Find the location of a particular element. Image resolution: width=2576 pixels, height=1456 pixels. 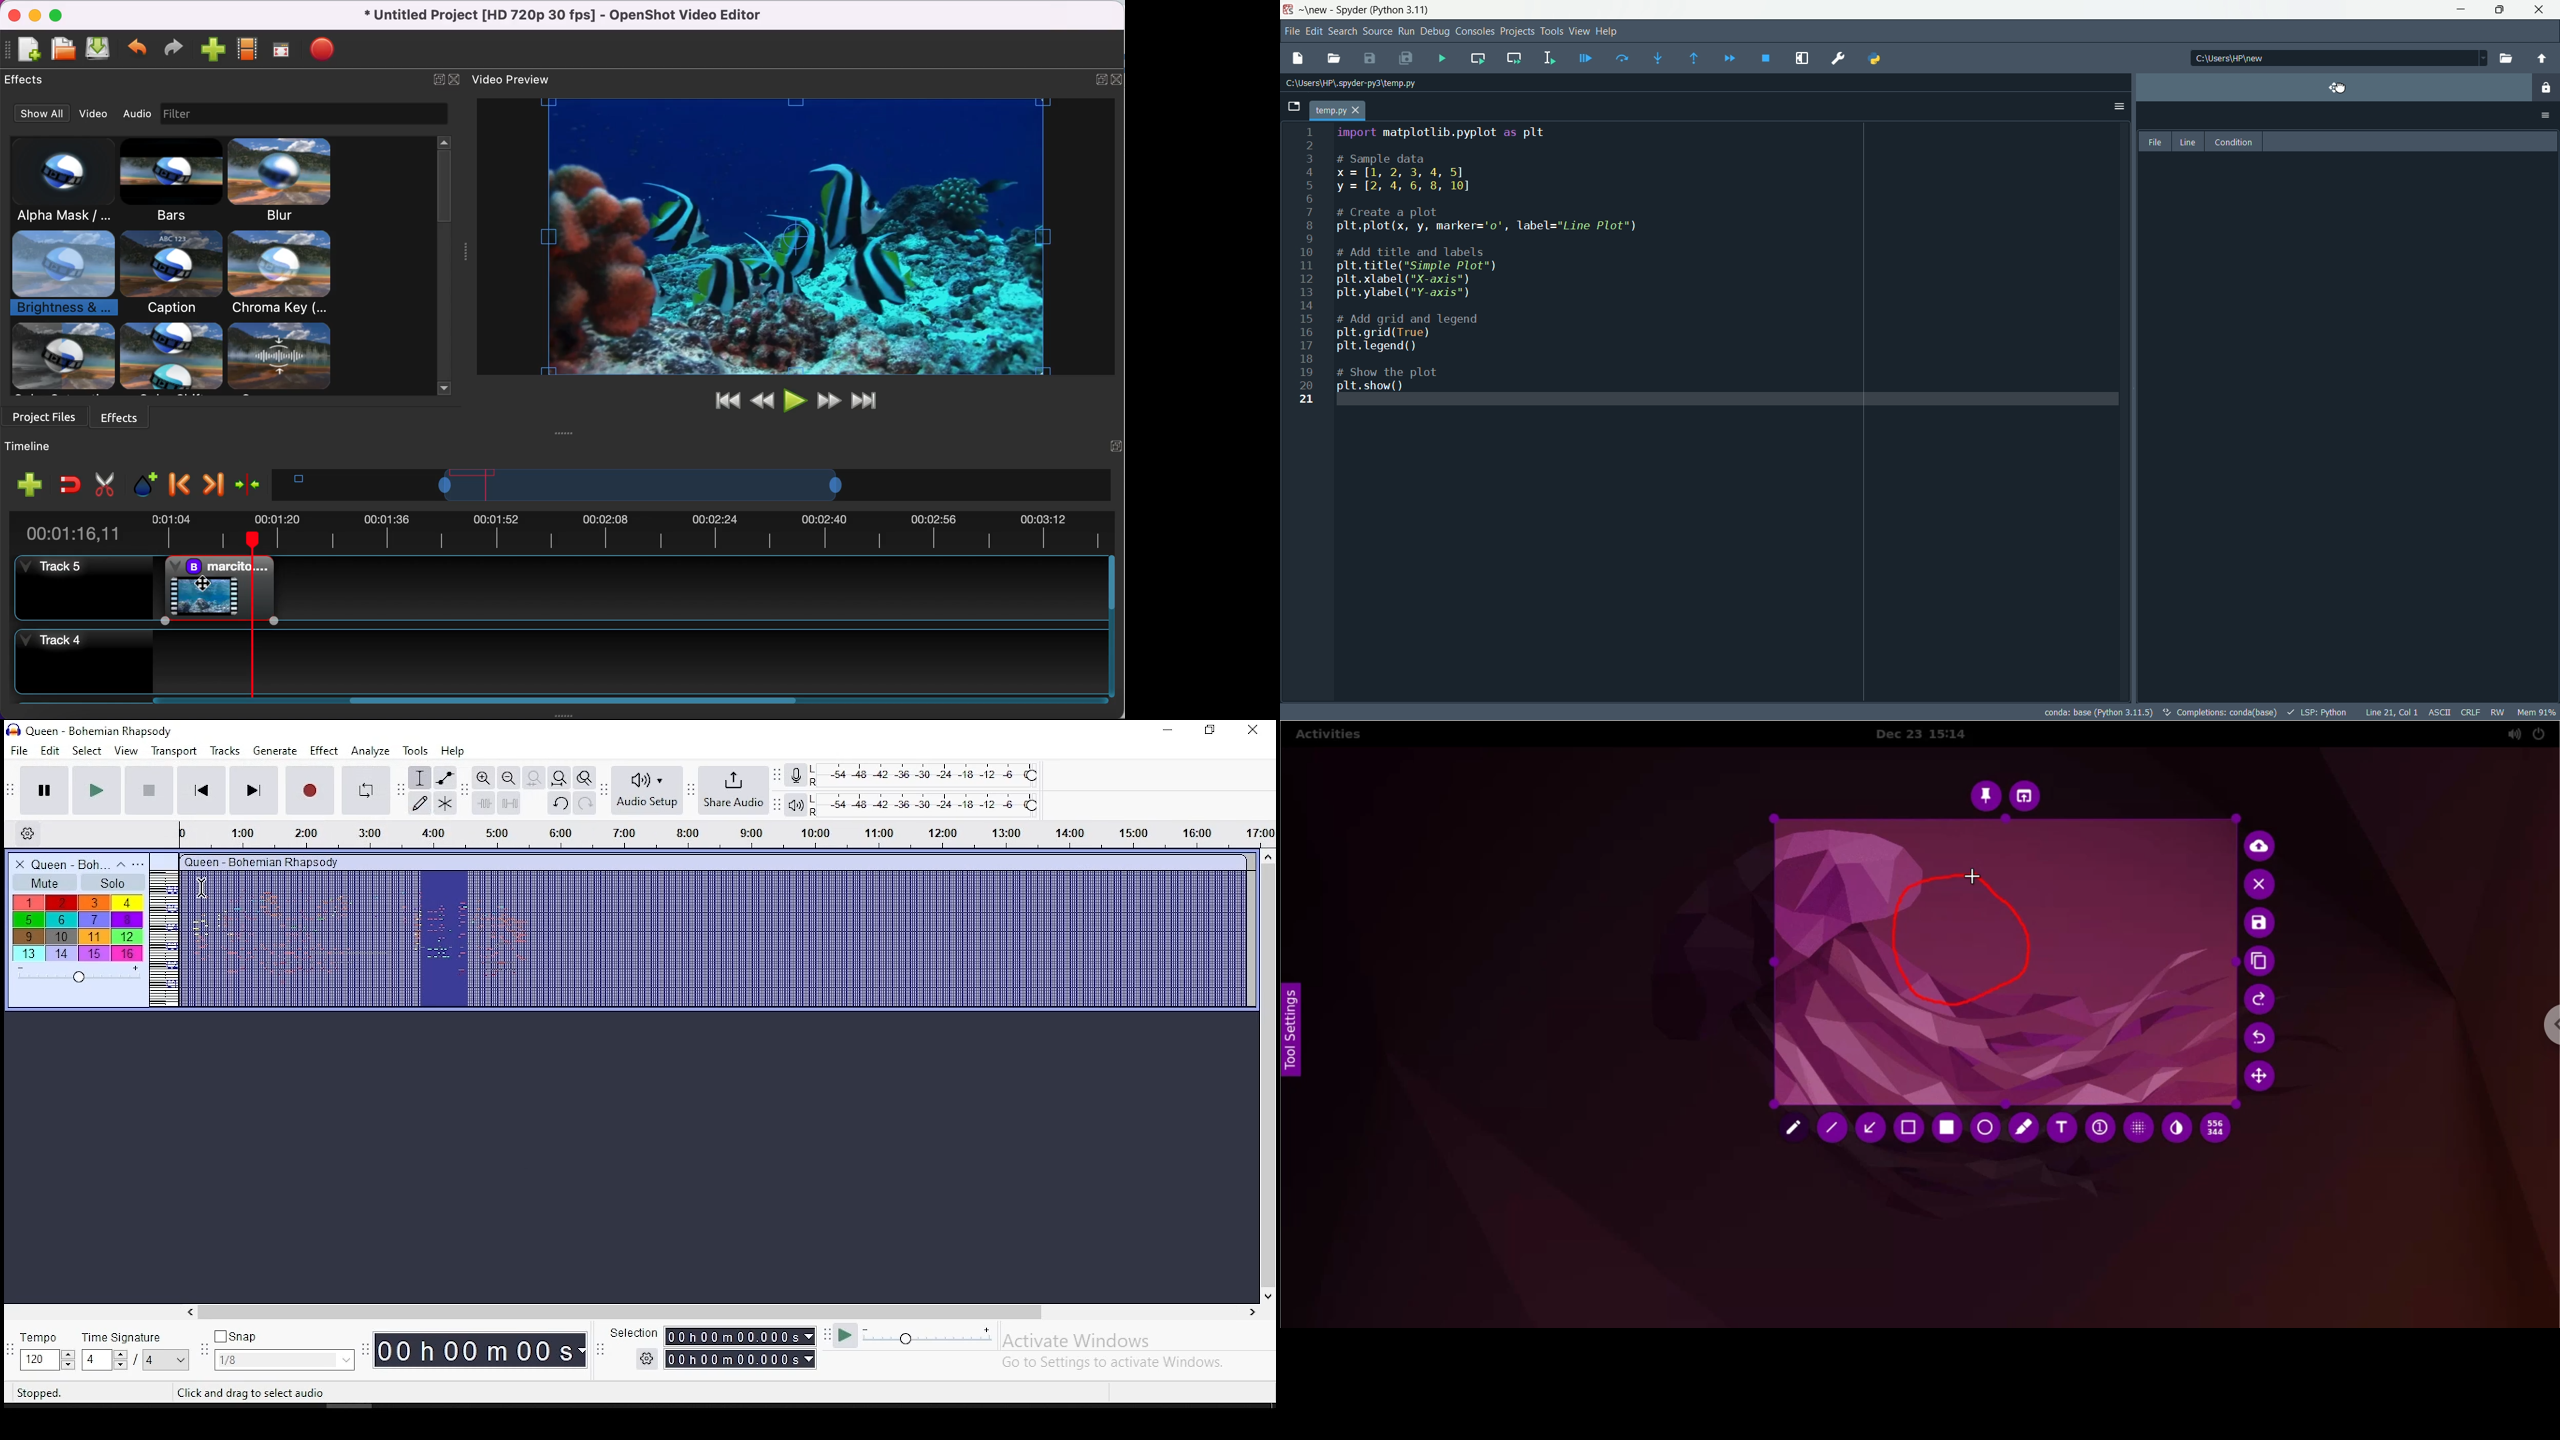

save file is located at coordinates (1370, 59).